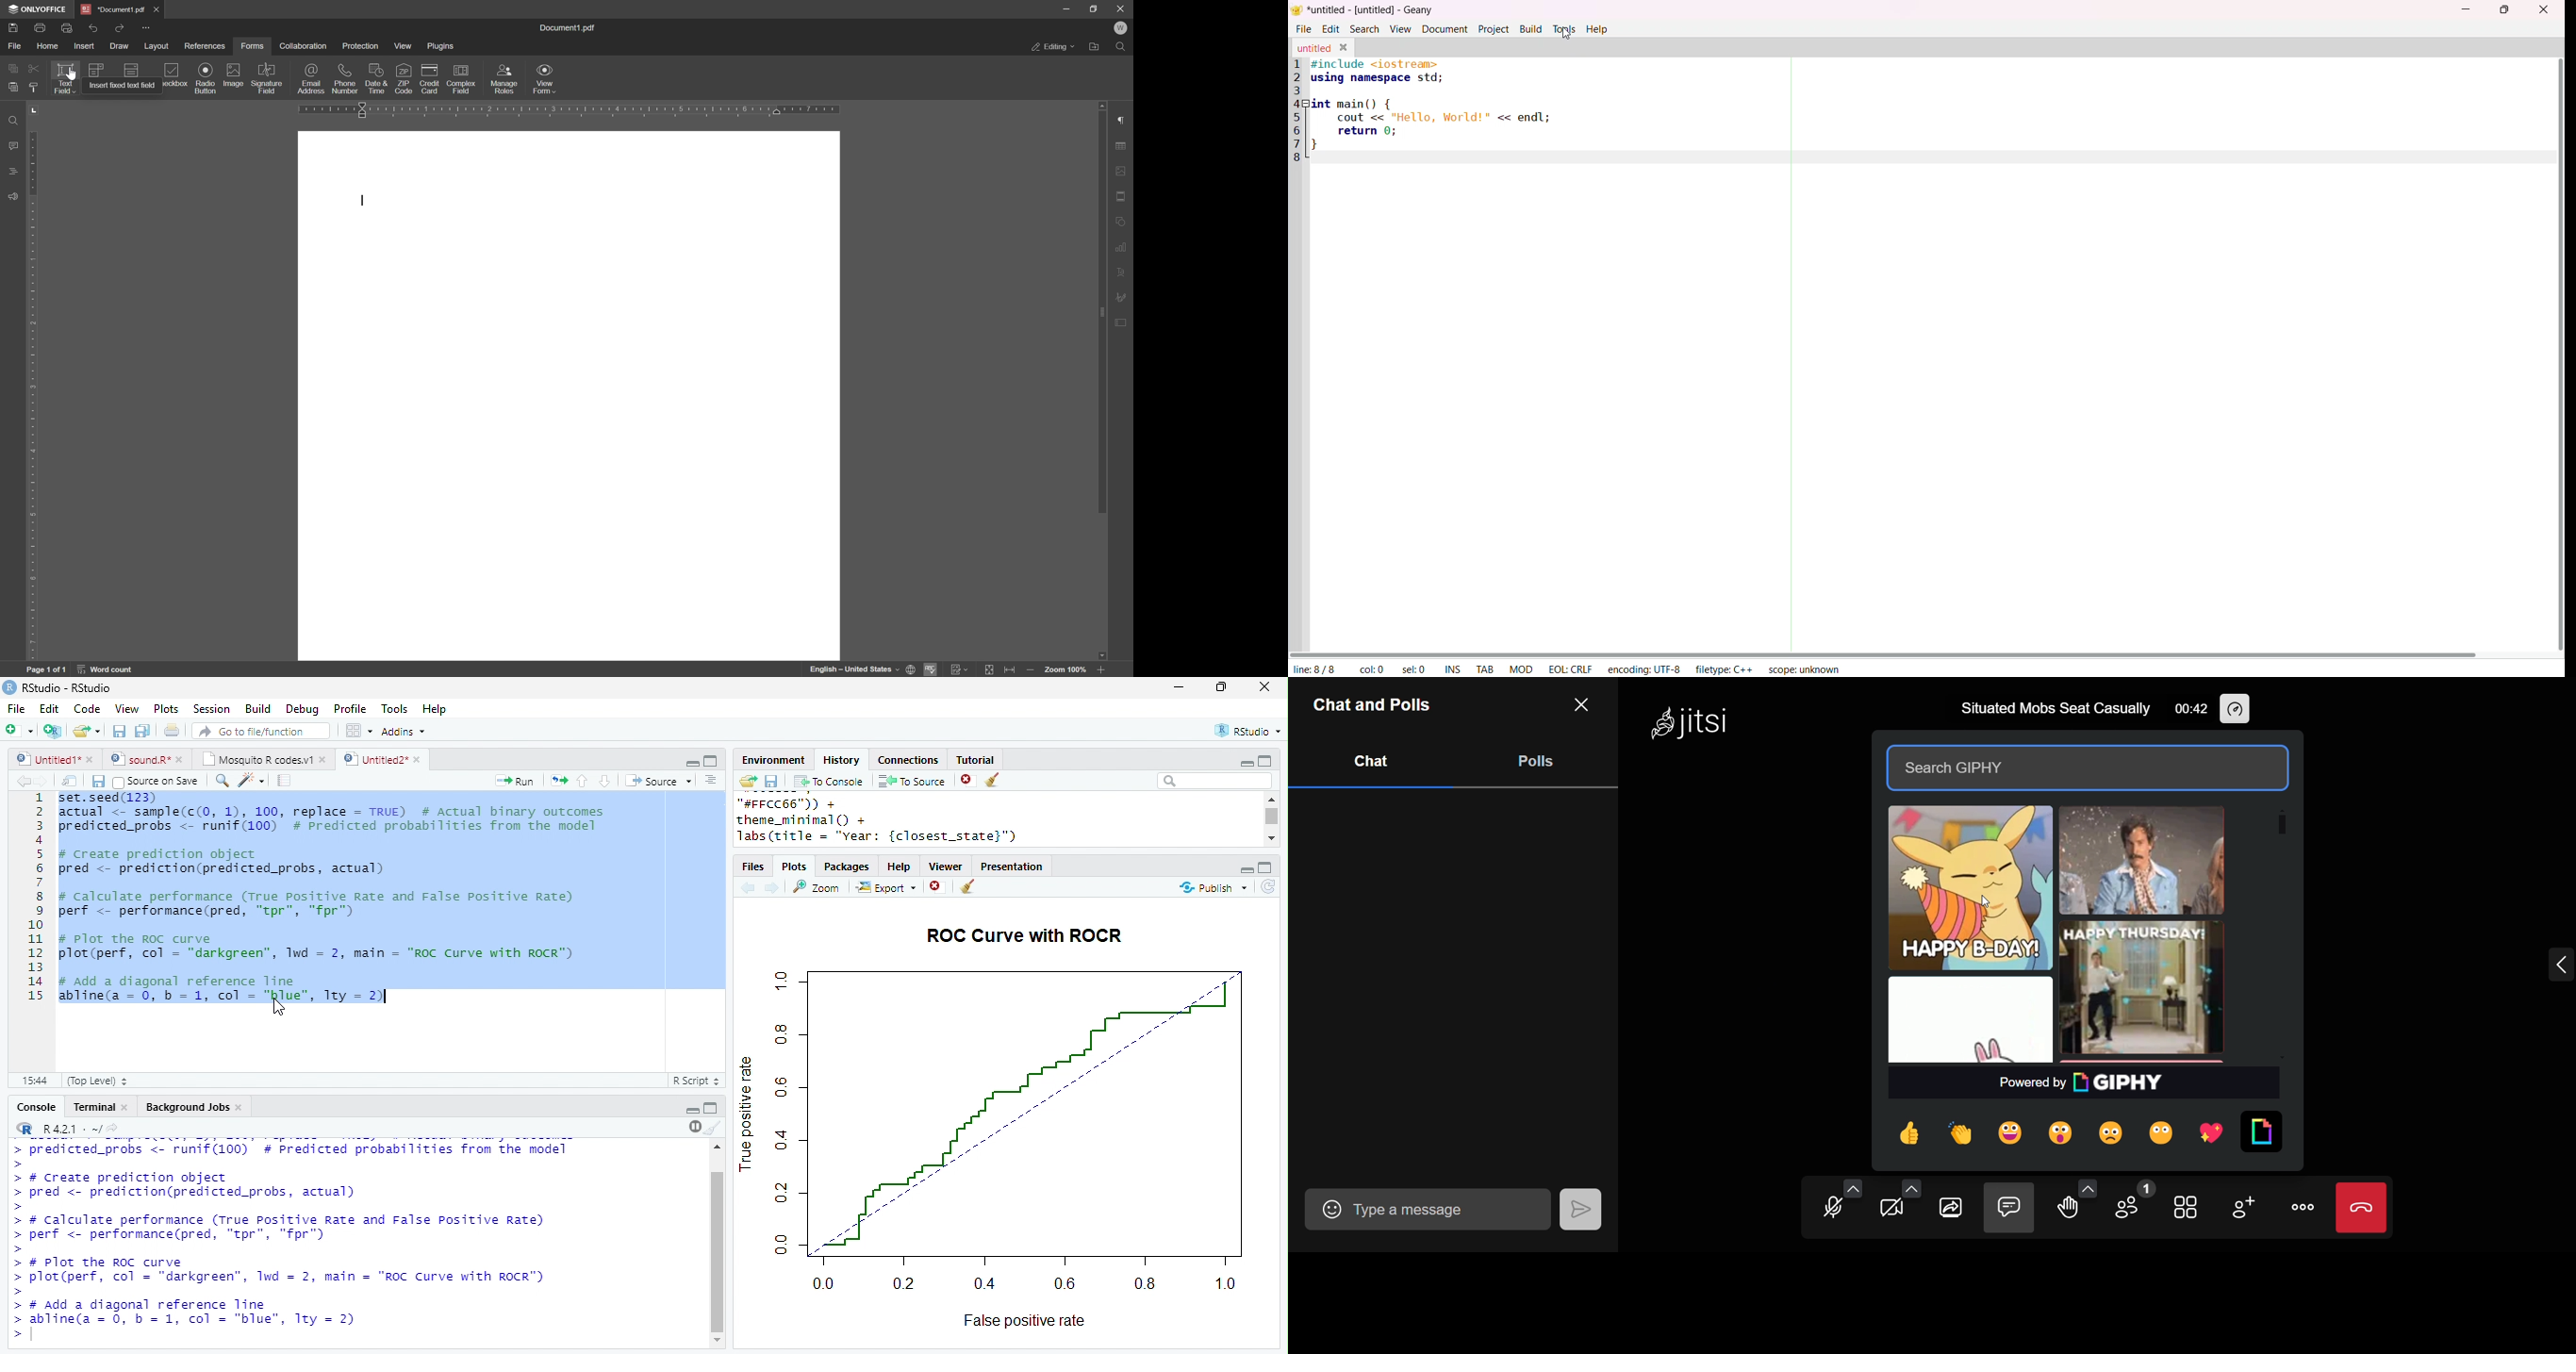  What do you see at coordinates (71, 781) in the screenshot?
I see `show in new window` at bounding box center [71, 781].